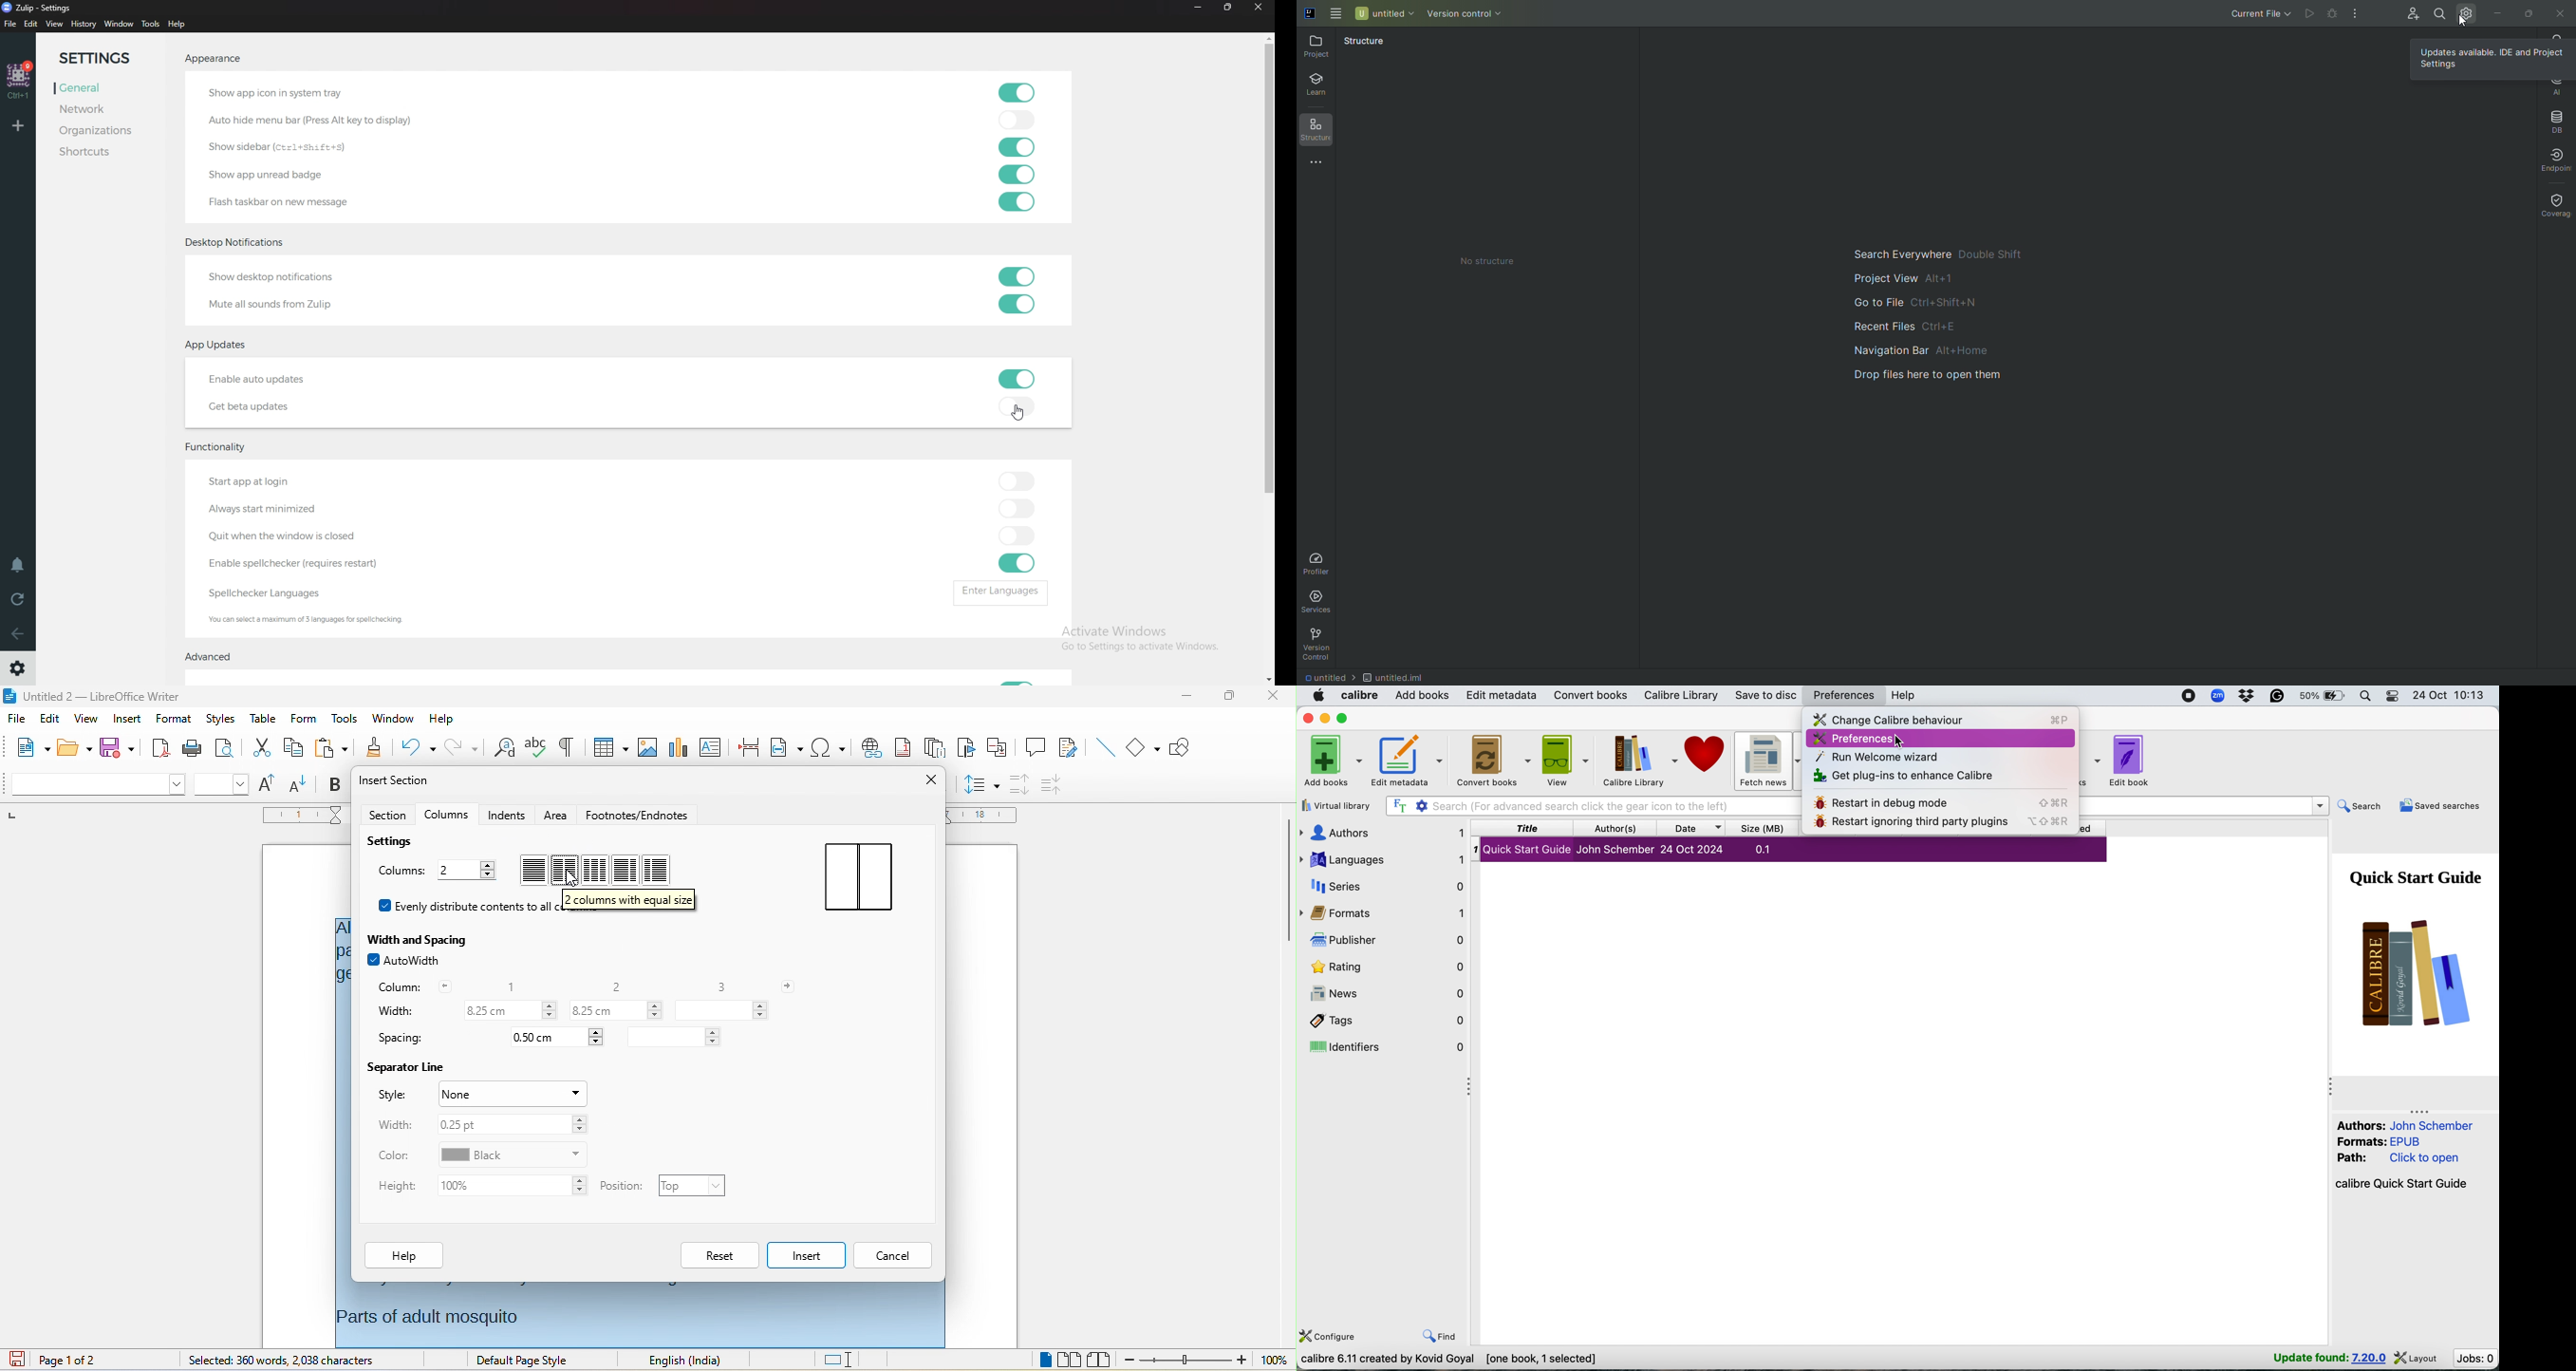 This screenshot has height=1372, width=2576. Describe the element at coordinates (721, 1256) in the screenshot. I see `reset` at that location.